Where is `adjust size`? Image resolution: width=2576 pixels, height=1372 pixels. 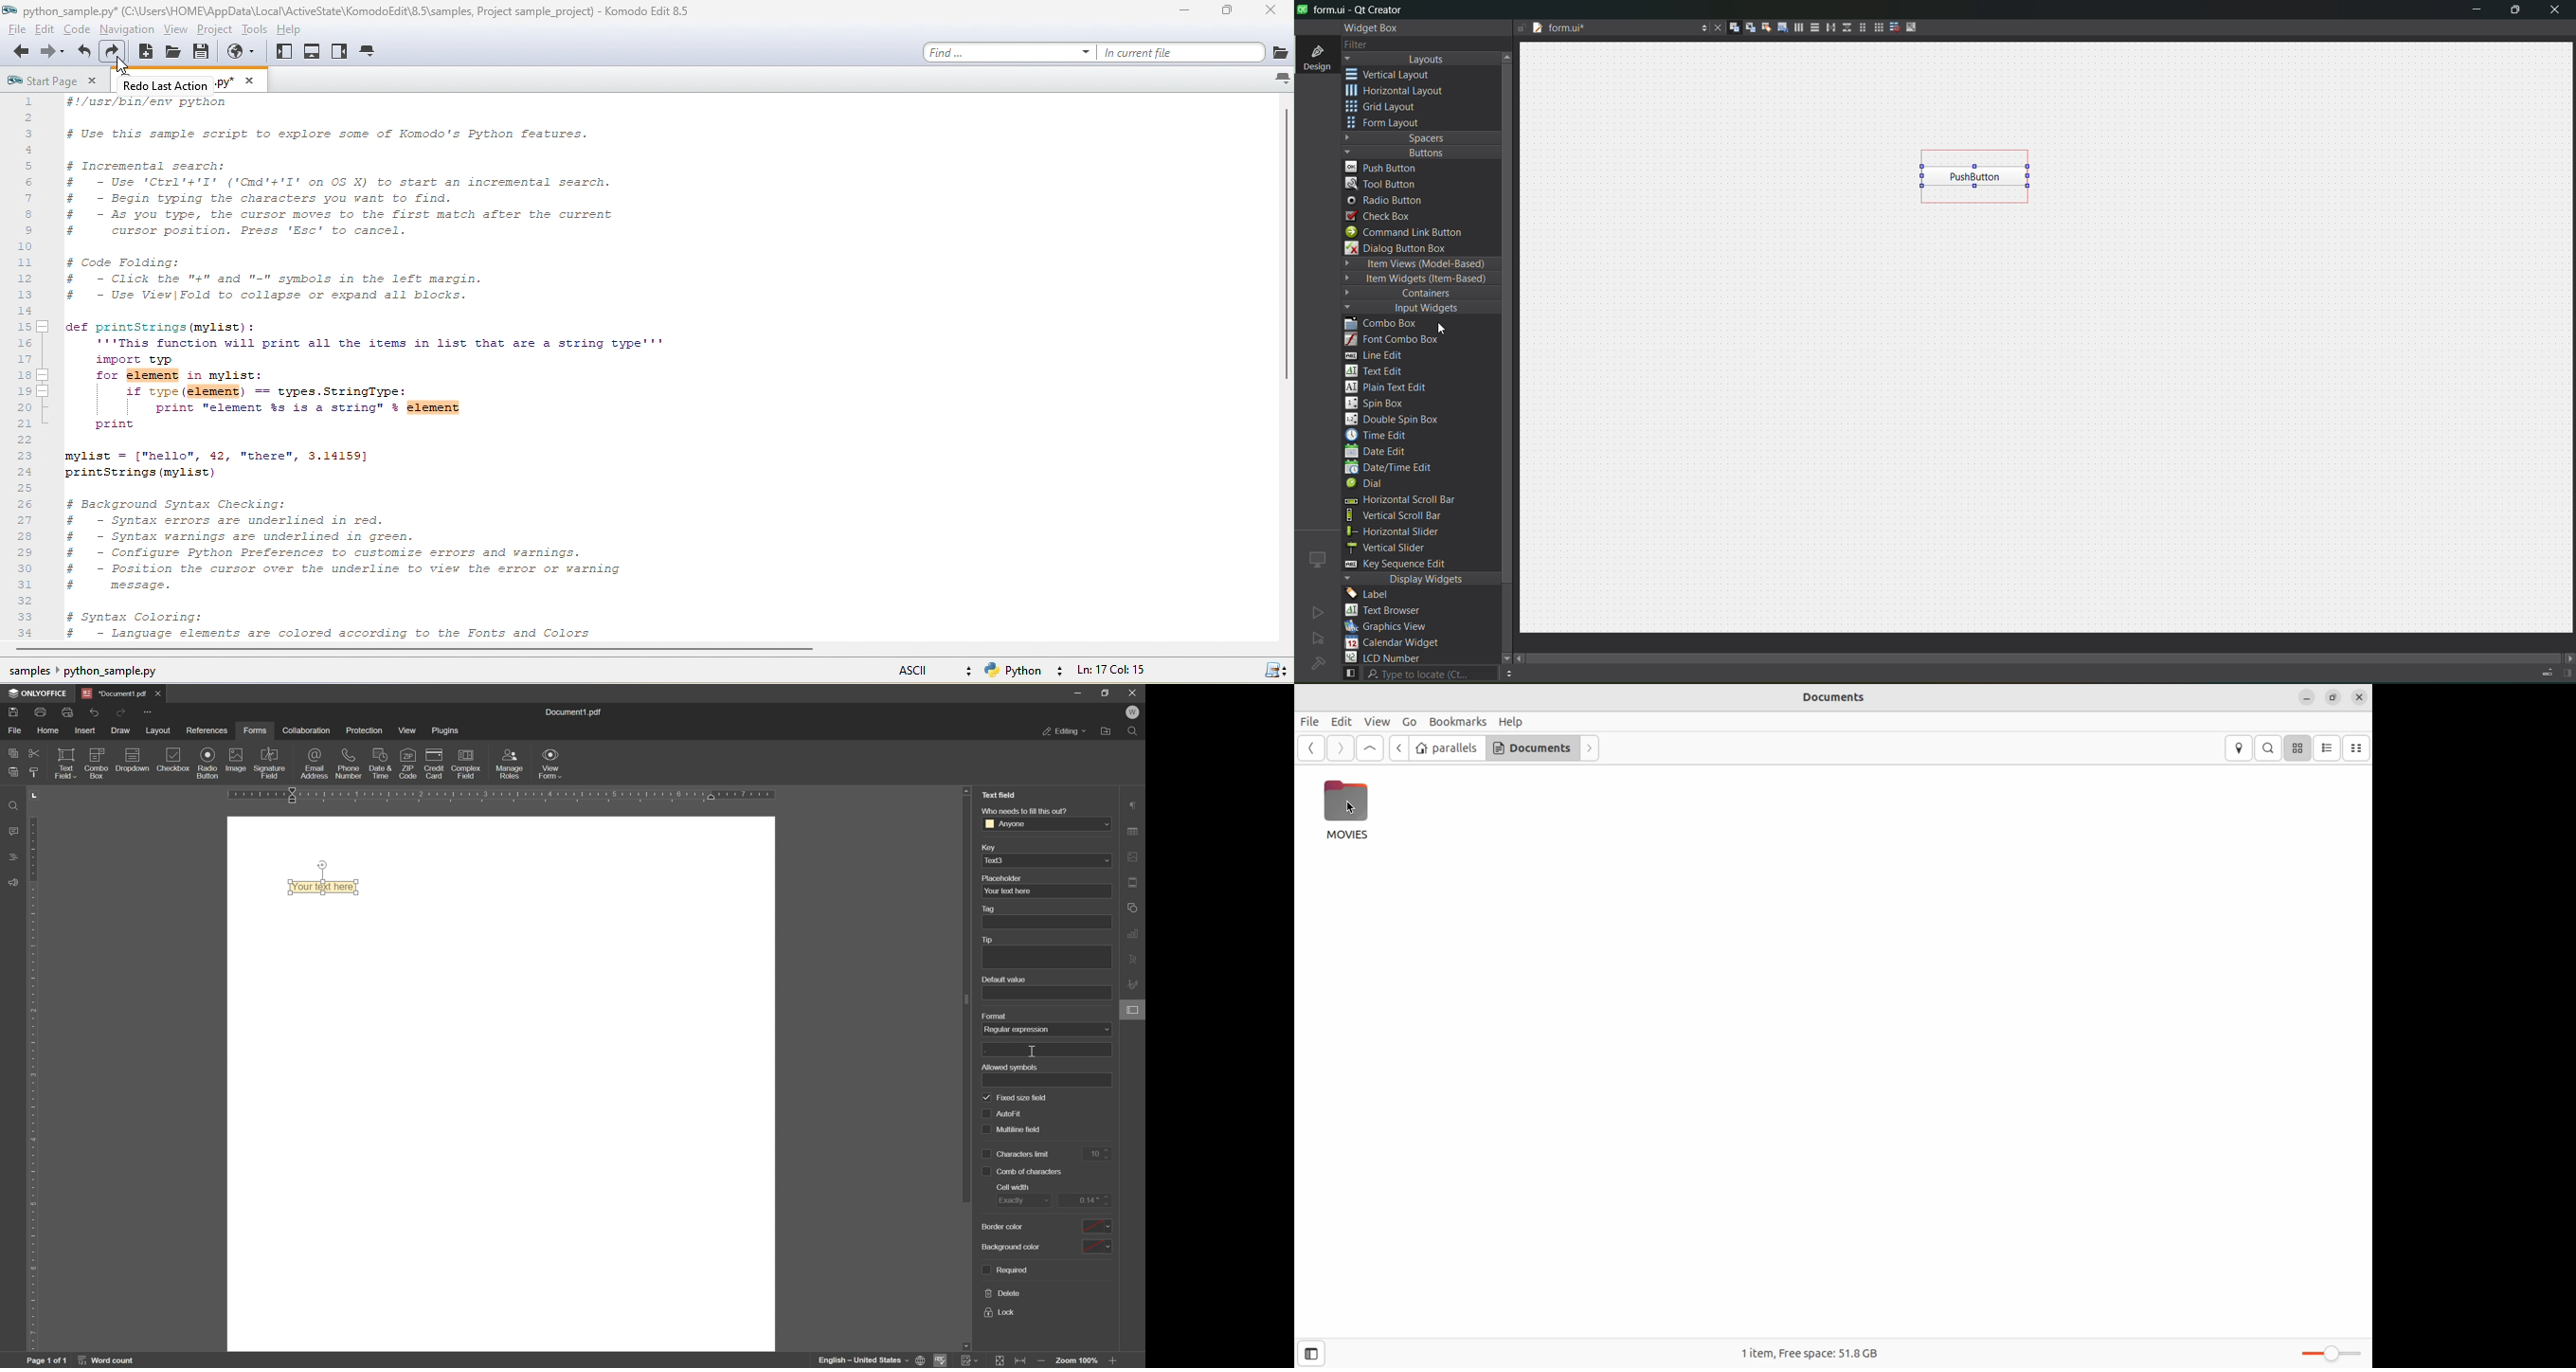
adjust size is located at coordinates (1915, 27).